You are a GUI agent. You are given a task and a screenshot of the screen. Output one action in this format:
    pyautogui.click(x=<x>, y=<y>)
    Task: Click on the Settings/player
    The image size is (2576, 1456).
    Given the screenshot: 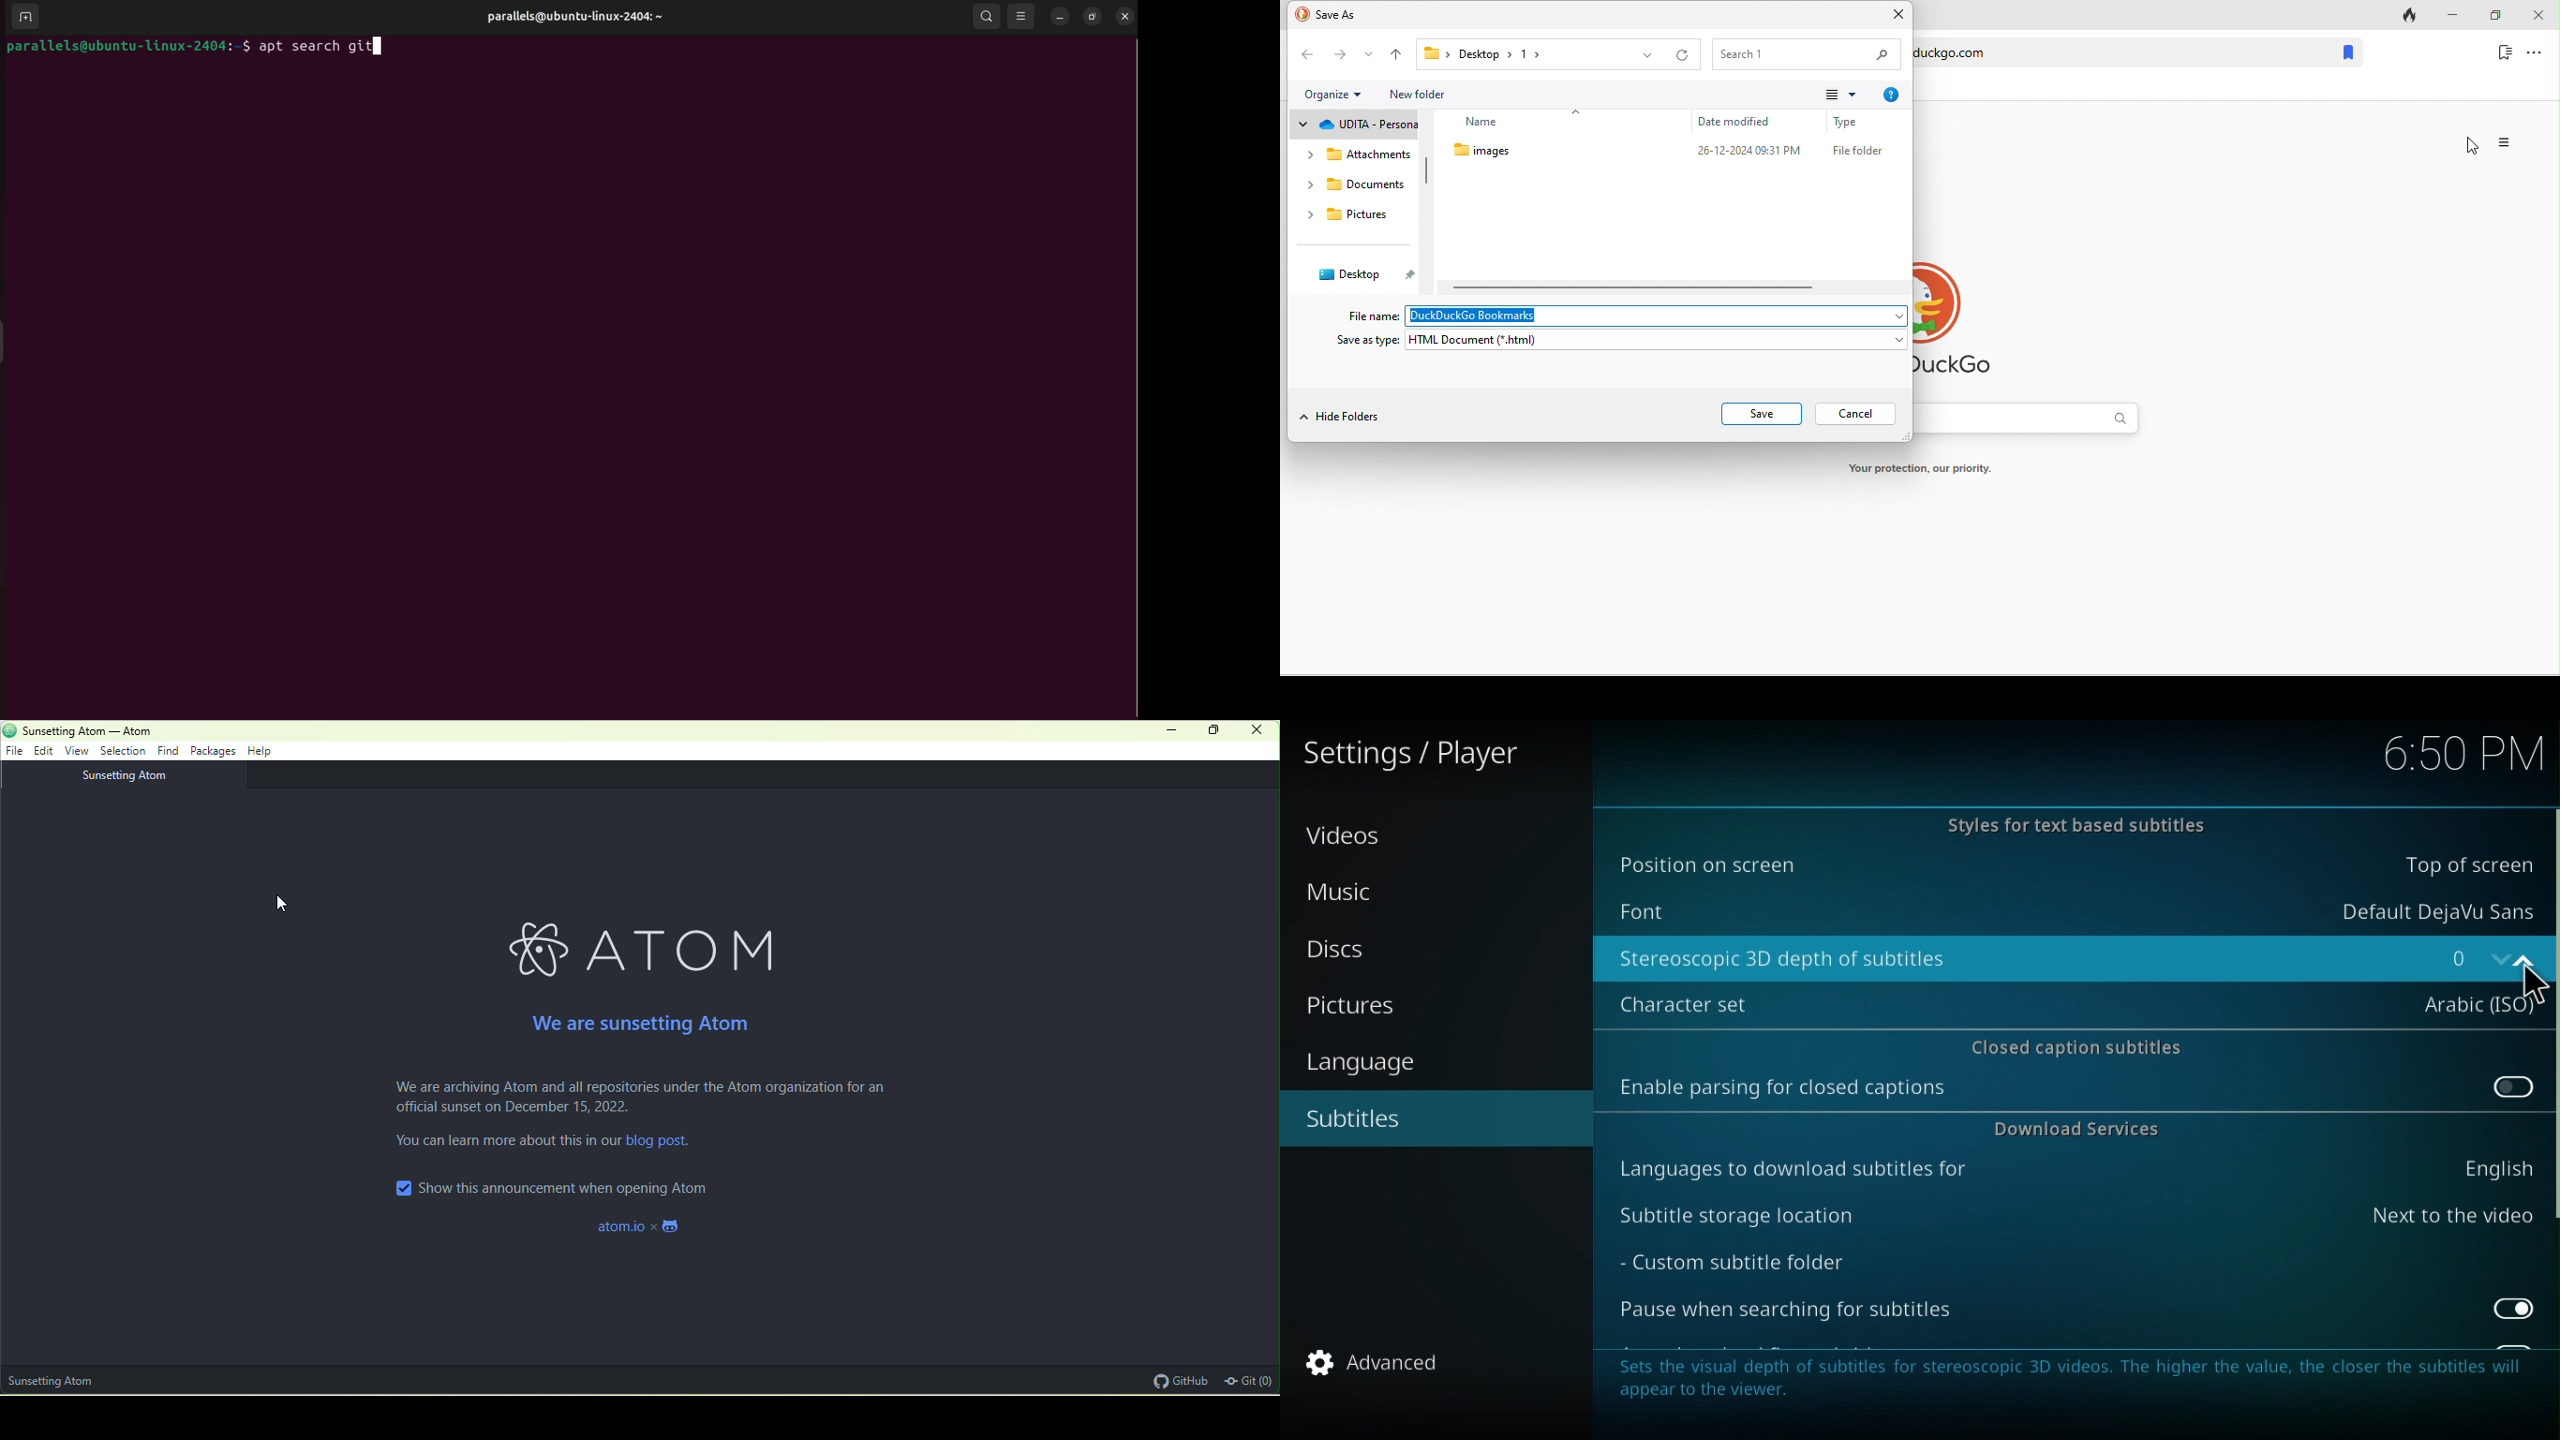 What is the action you would take?
    pyautogui.click(x=1434, y=755)
    